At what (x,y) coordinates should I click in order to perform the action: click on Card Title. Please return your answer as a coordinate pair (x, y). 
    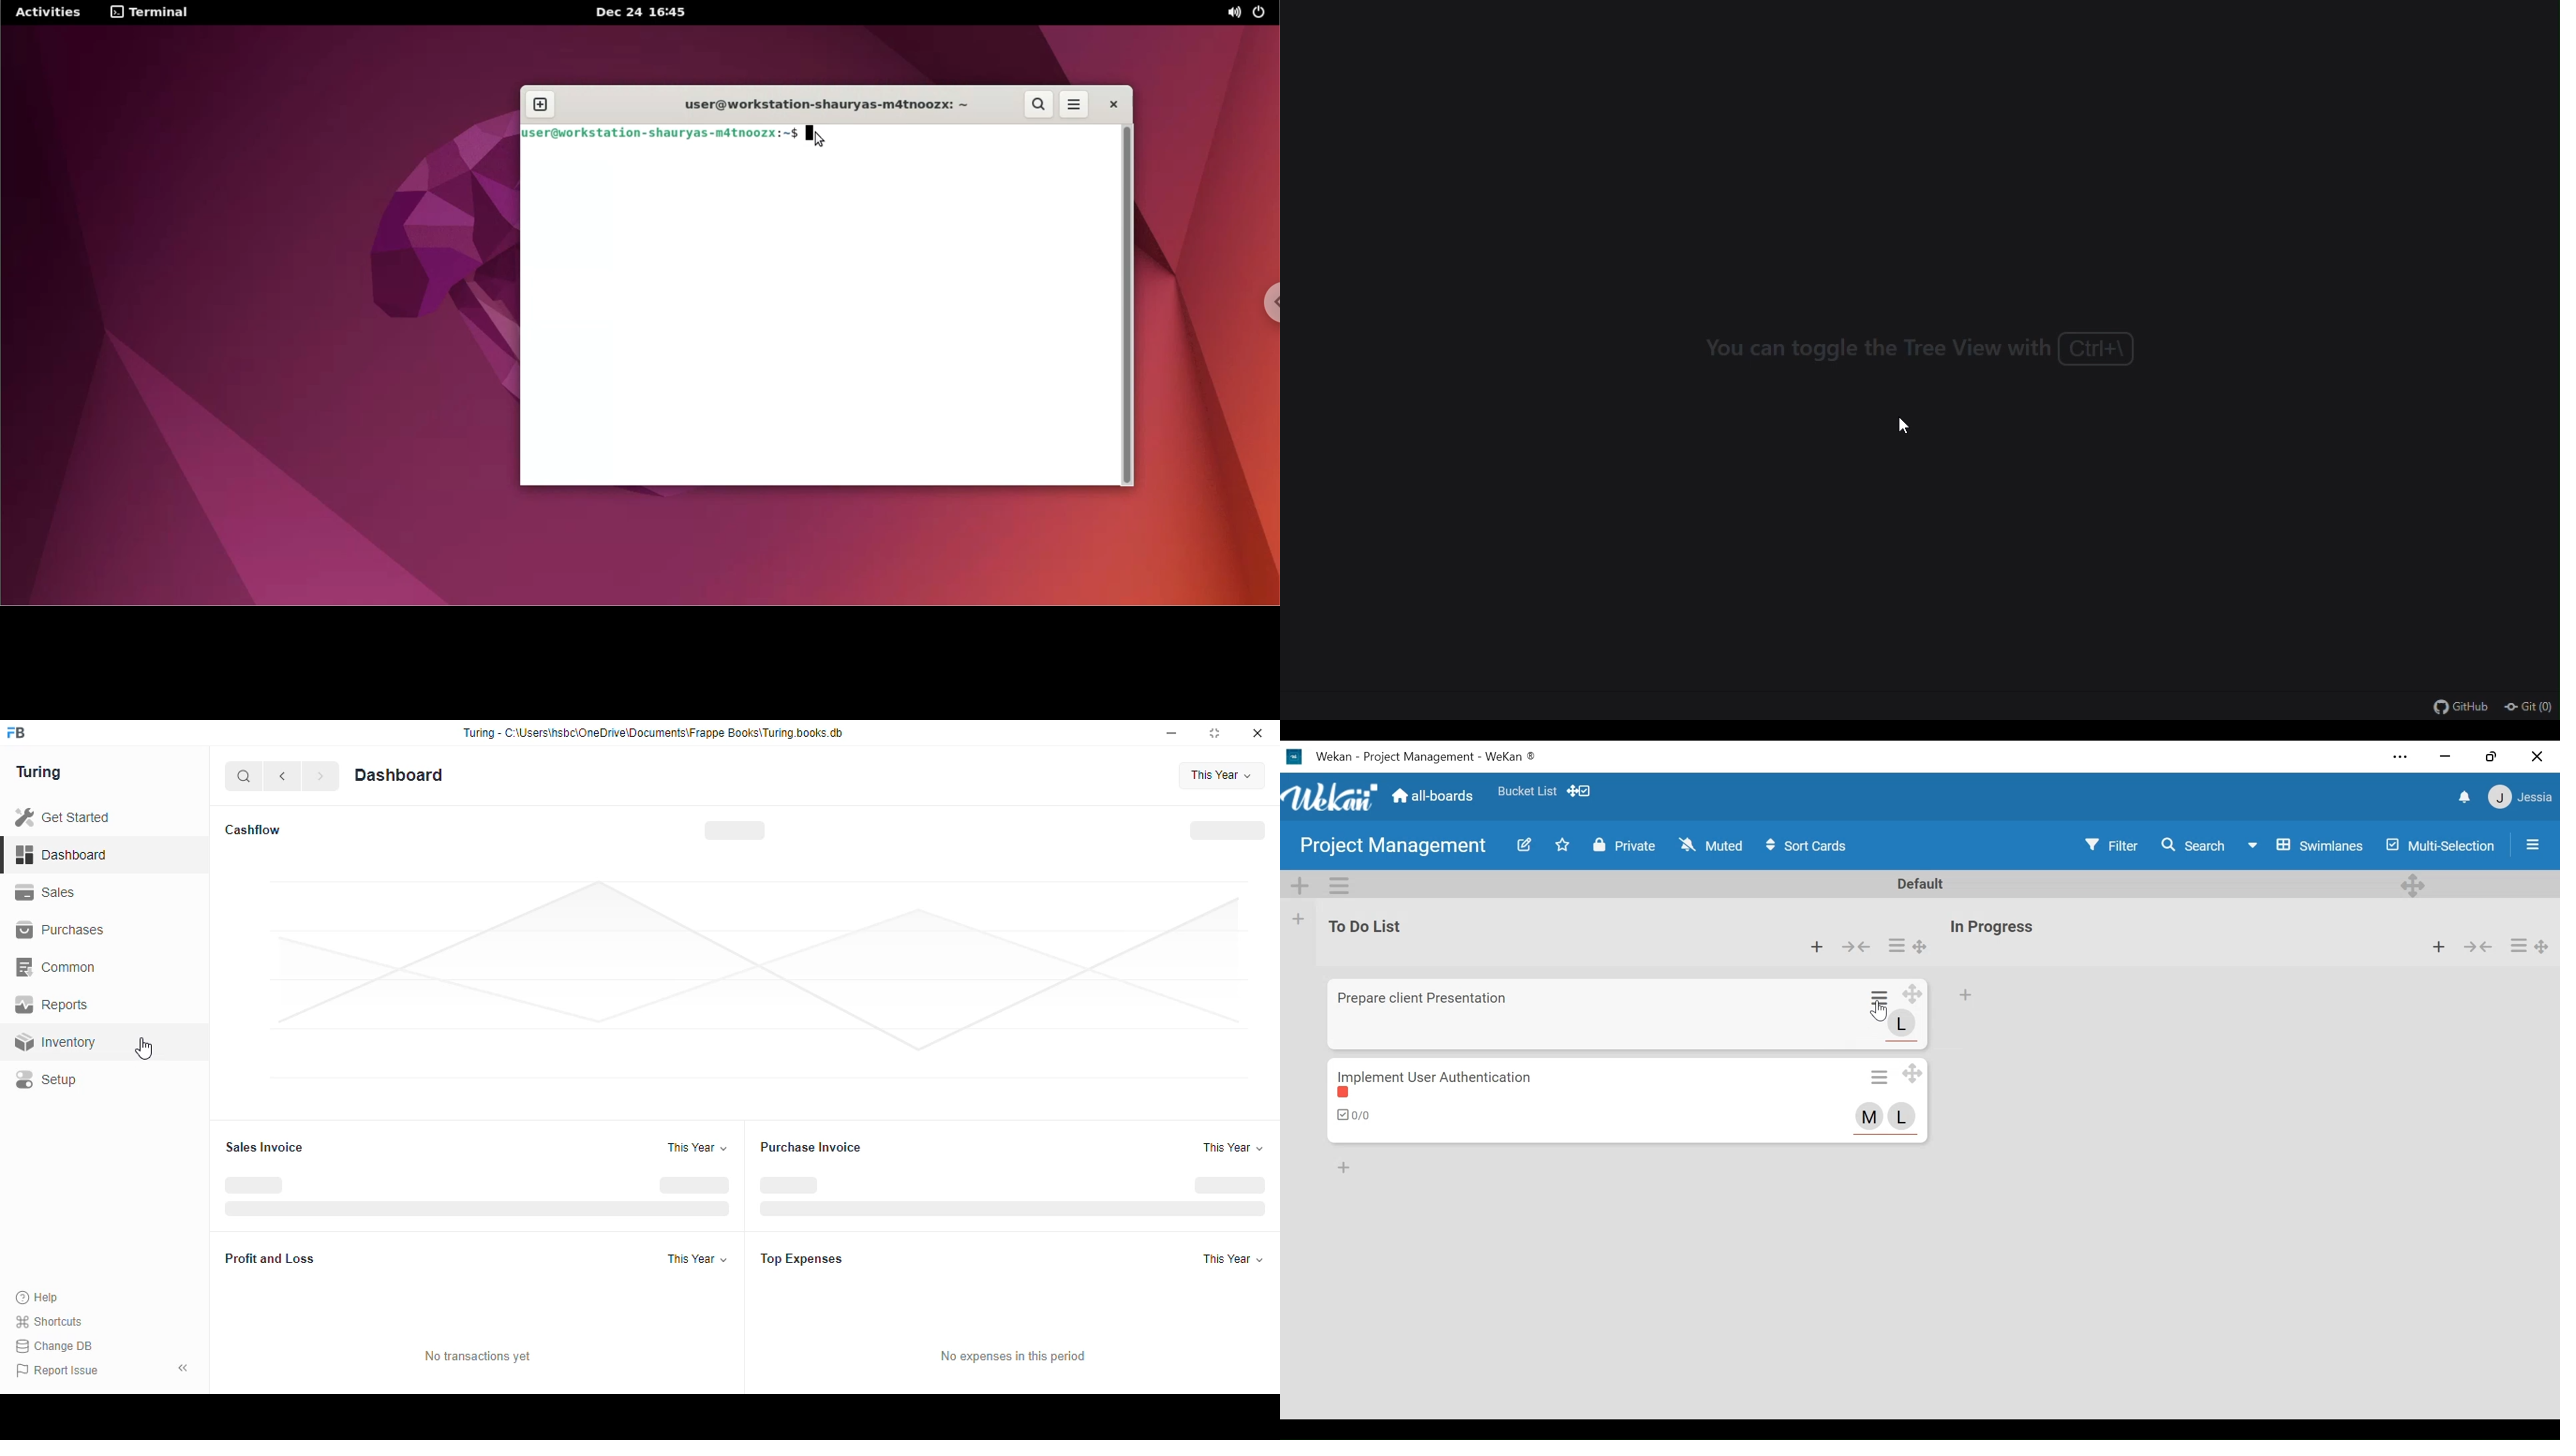
    Looking at the image, I should click on (1427, 998).